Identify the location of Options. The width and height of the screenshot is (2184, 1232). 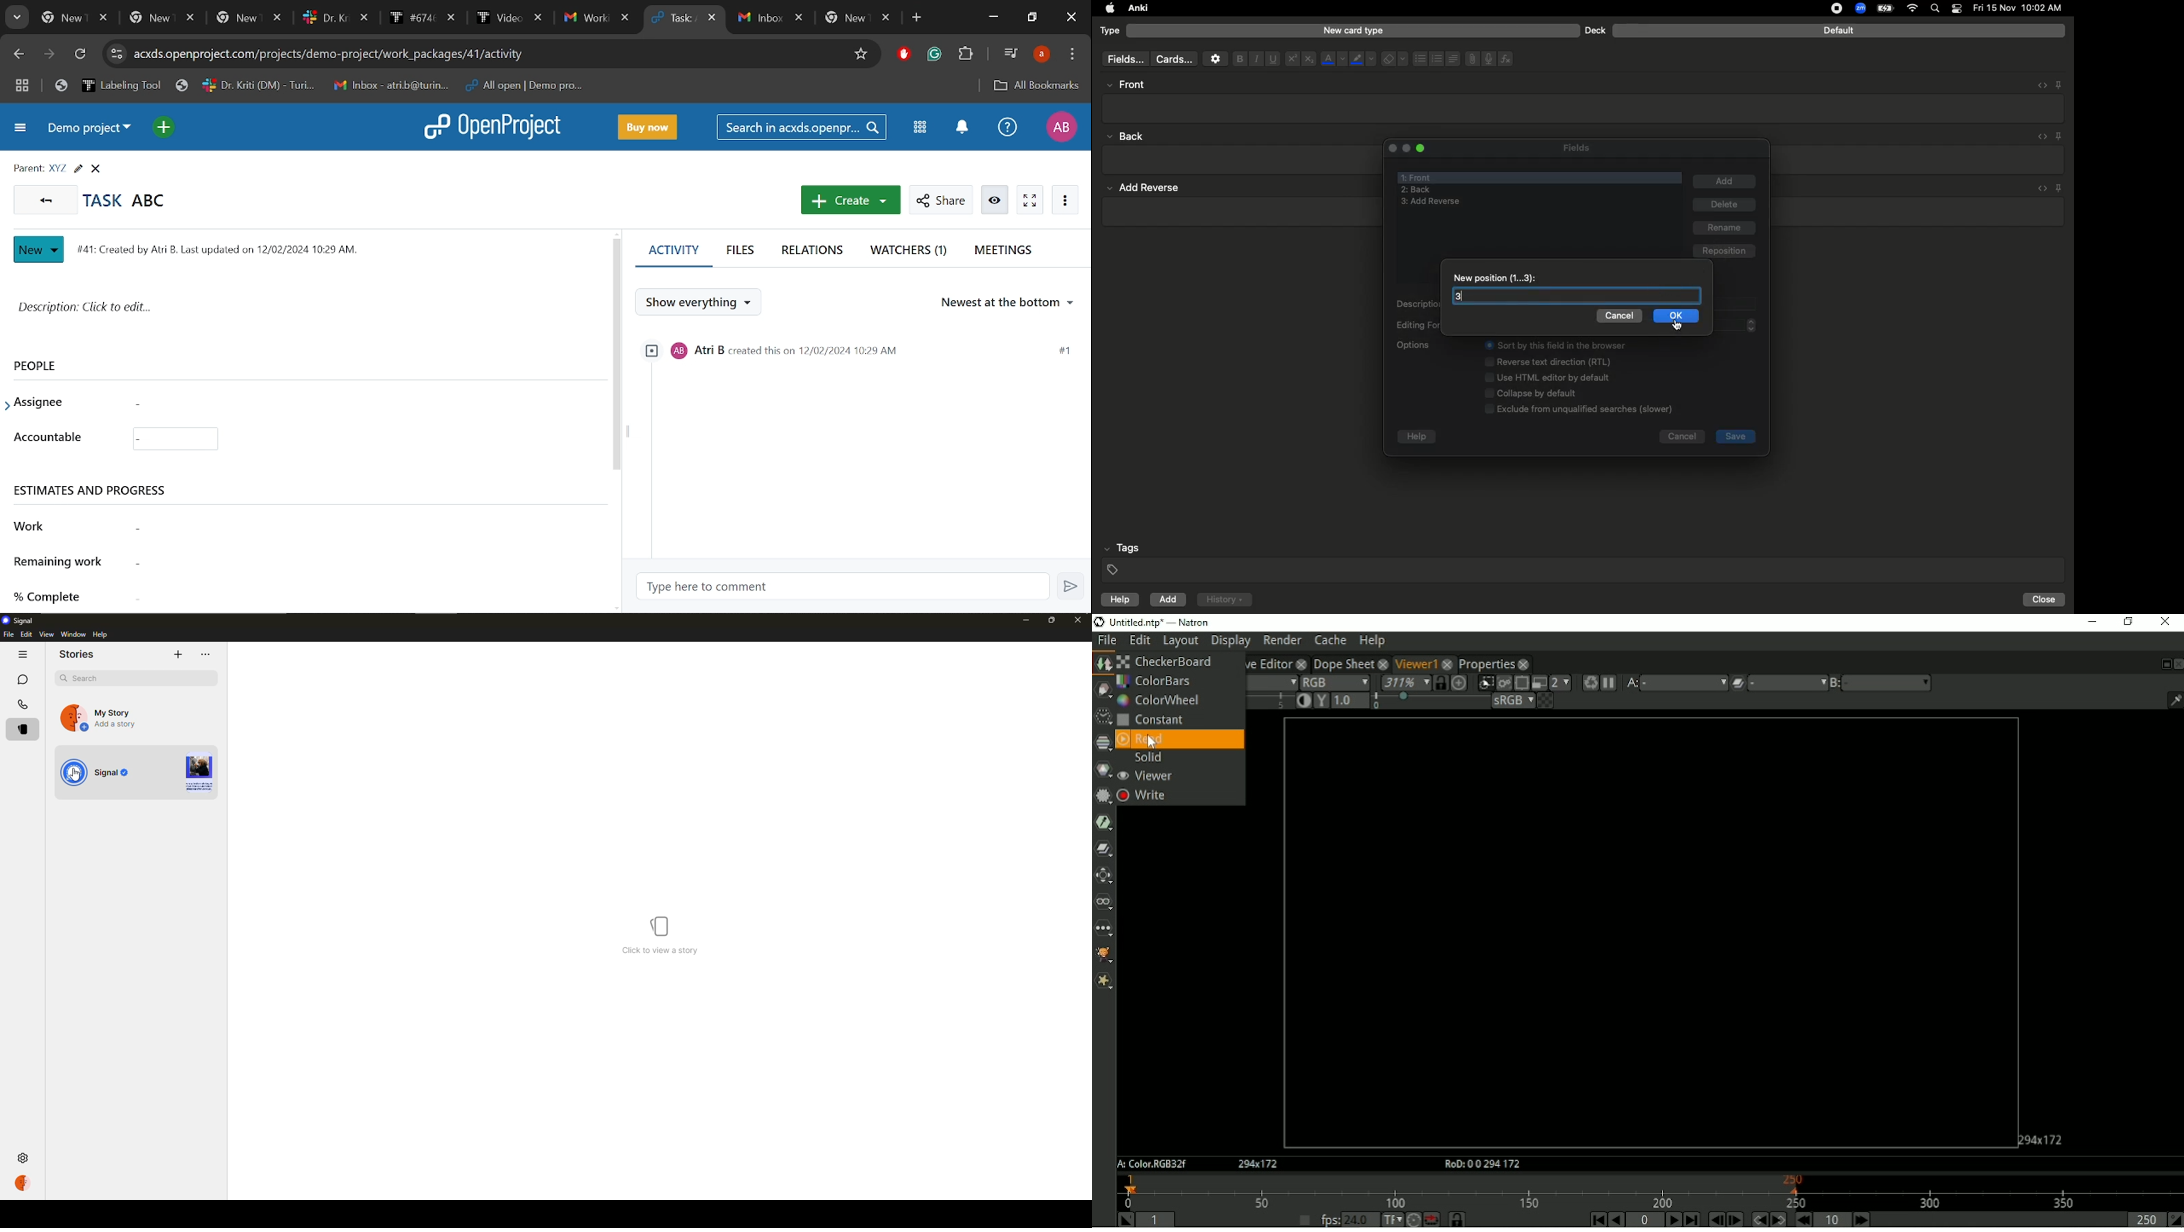
(1543, 377).